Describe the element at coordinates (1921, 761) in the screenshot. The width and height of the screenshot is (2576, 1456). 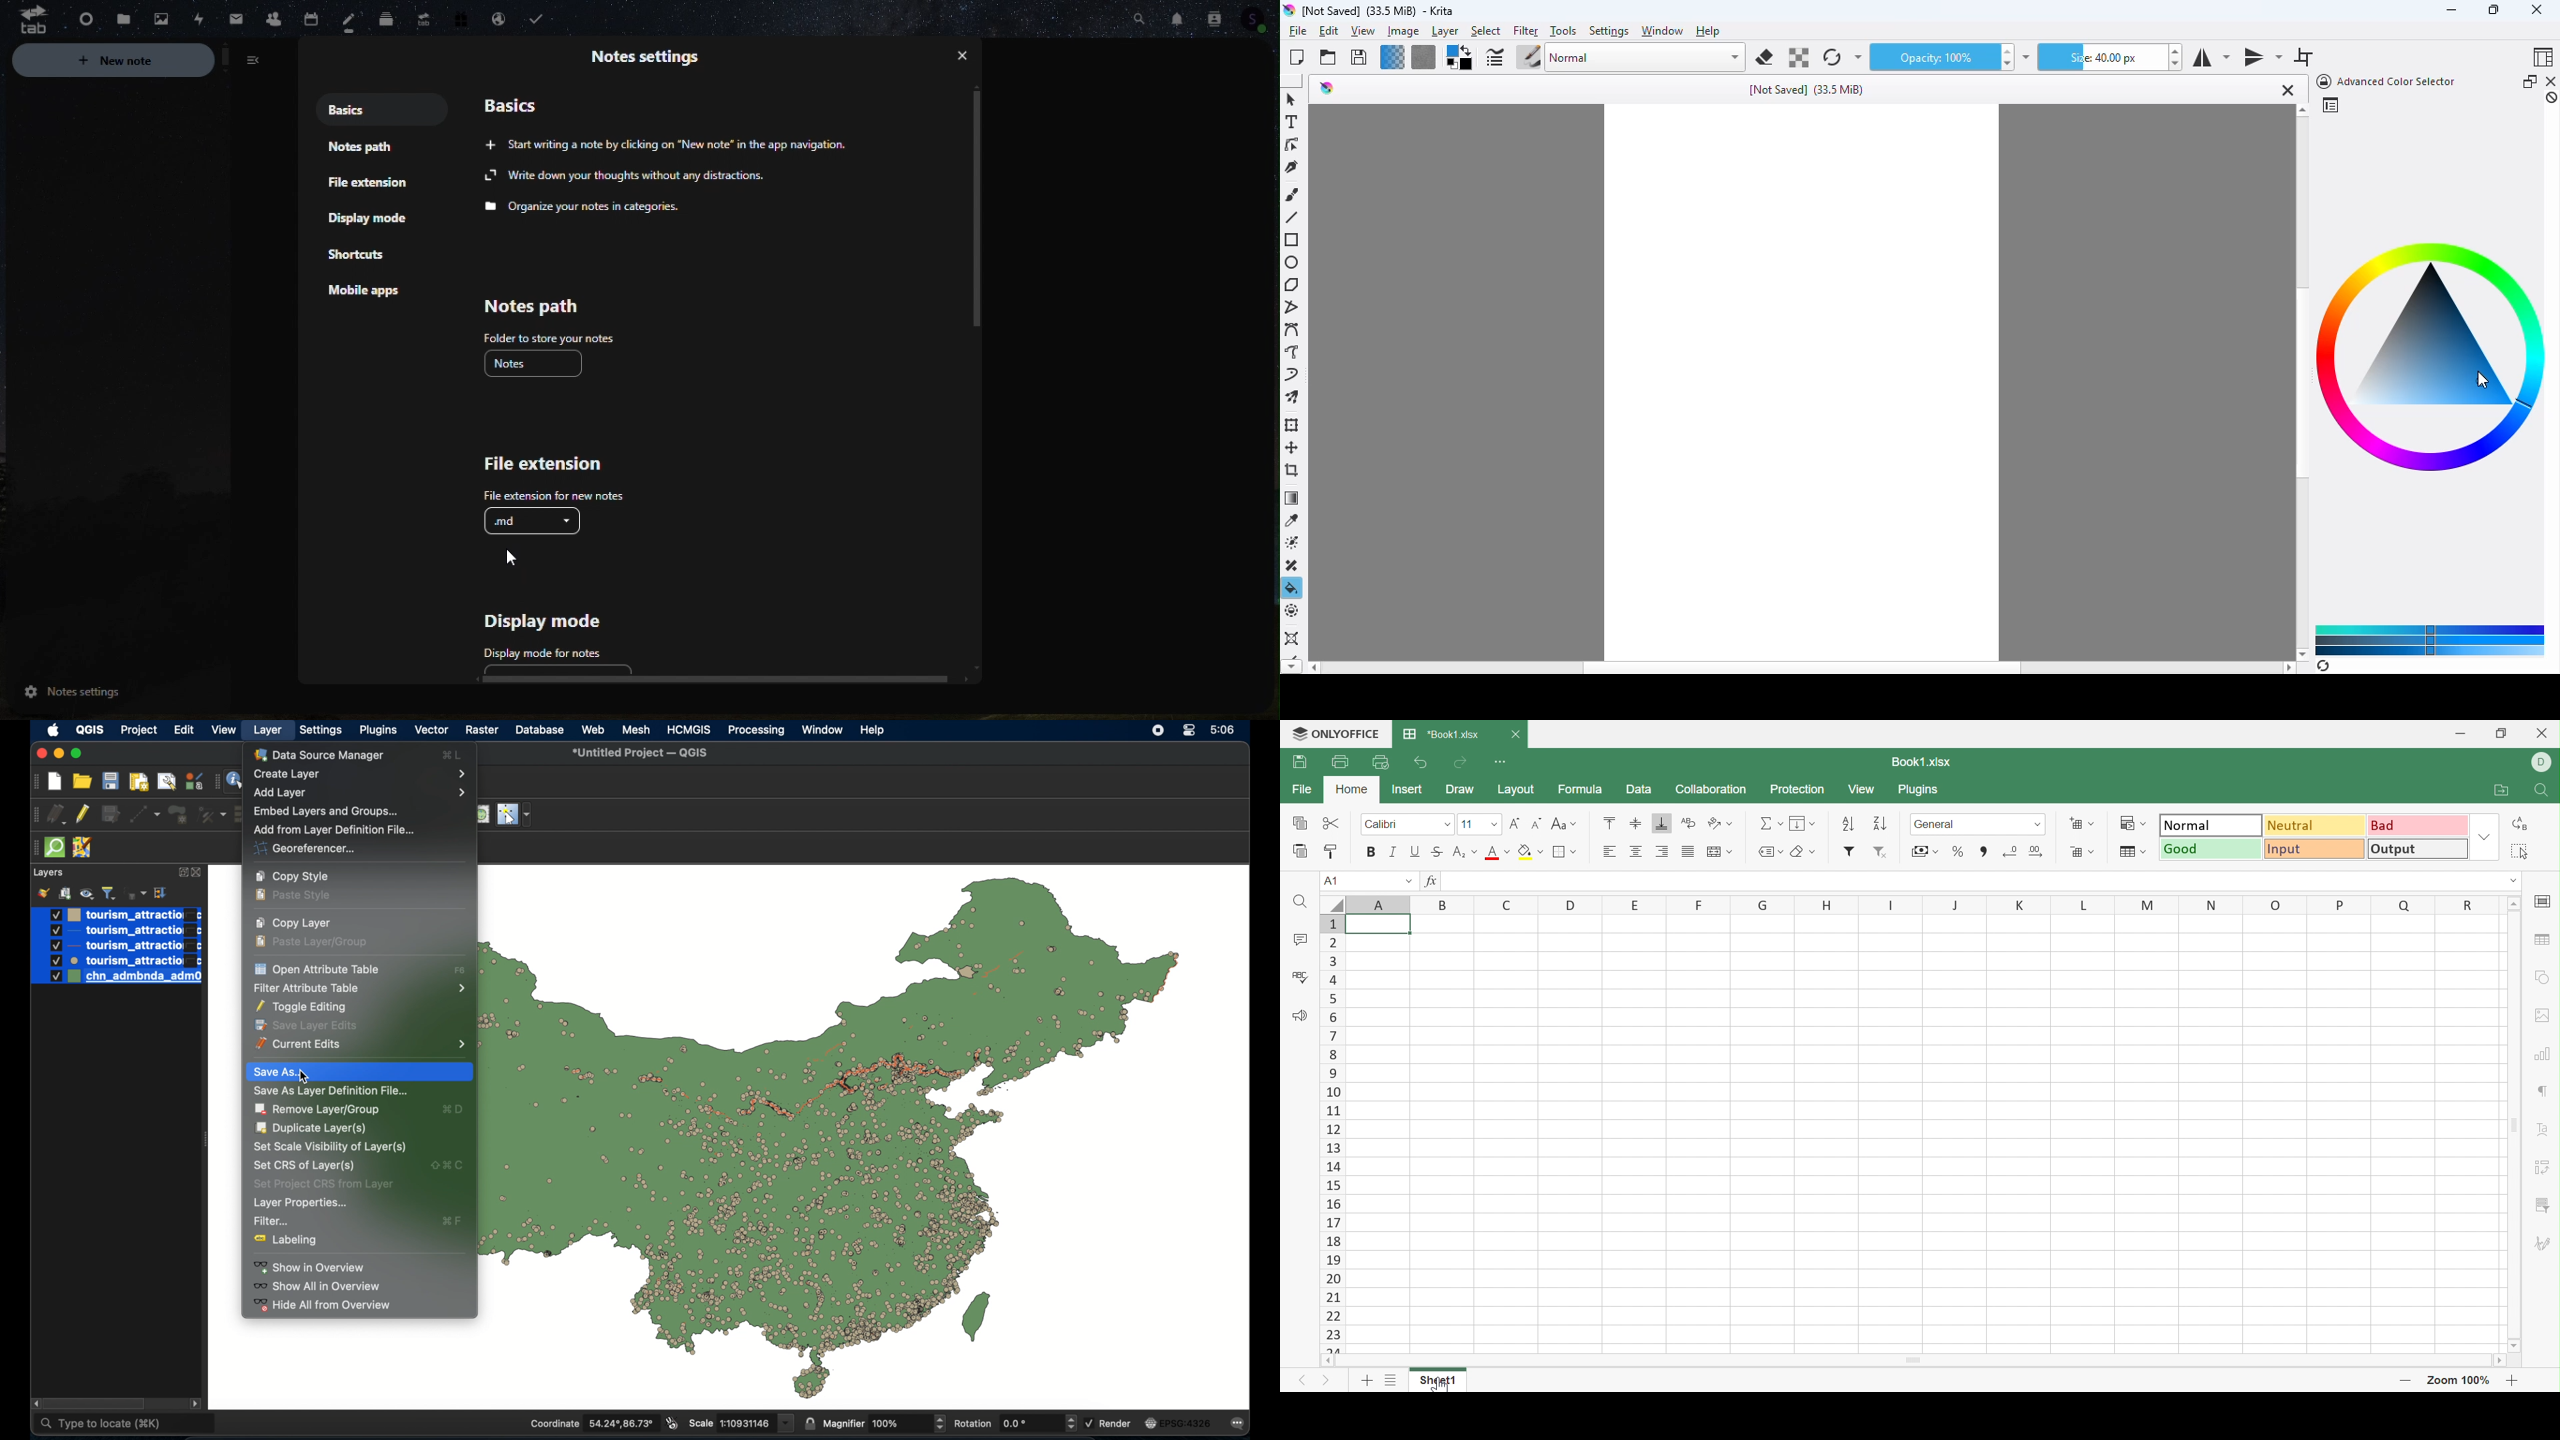
I see `Book1.xlsx` at that location.